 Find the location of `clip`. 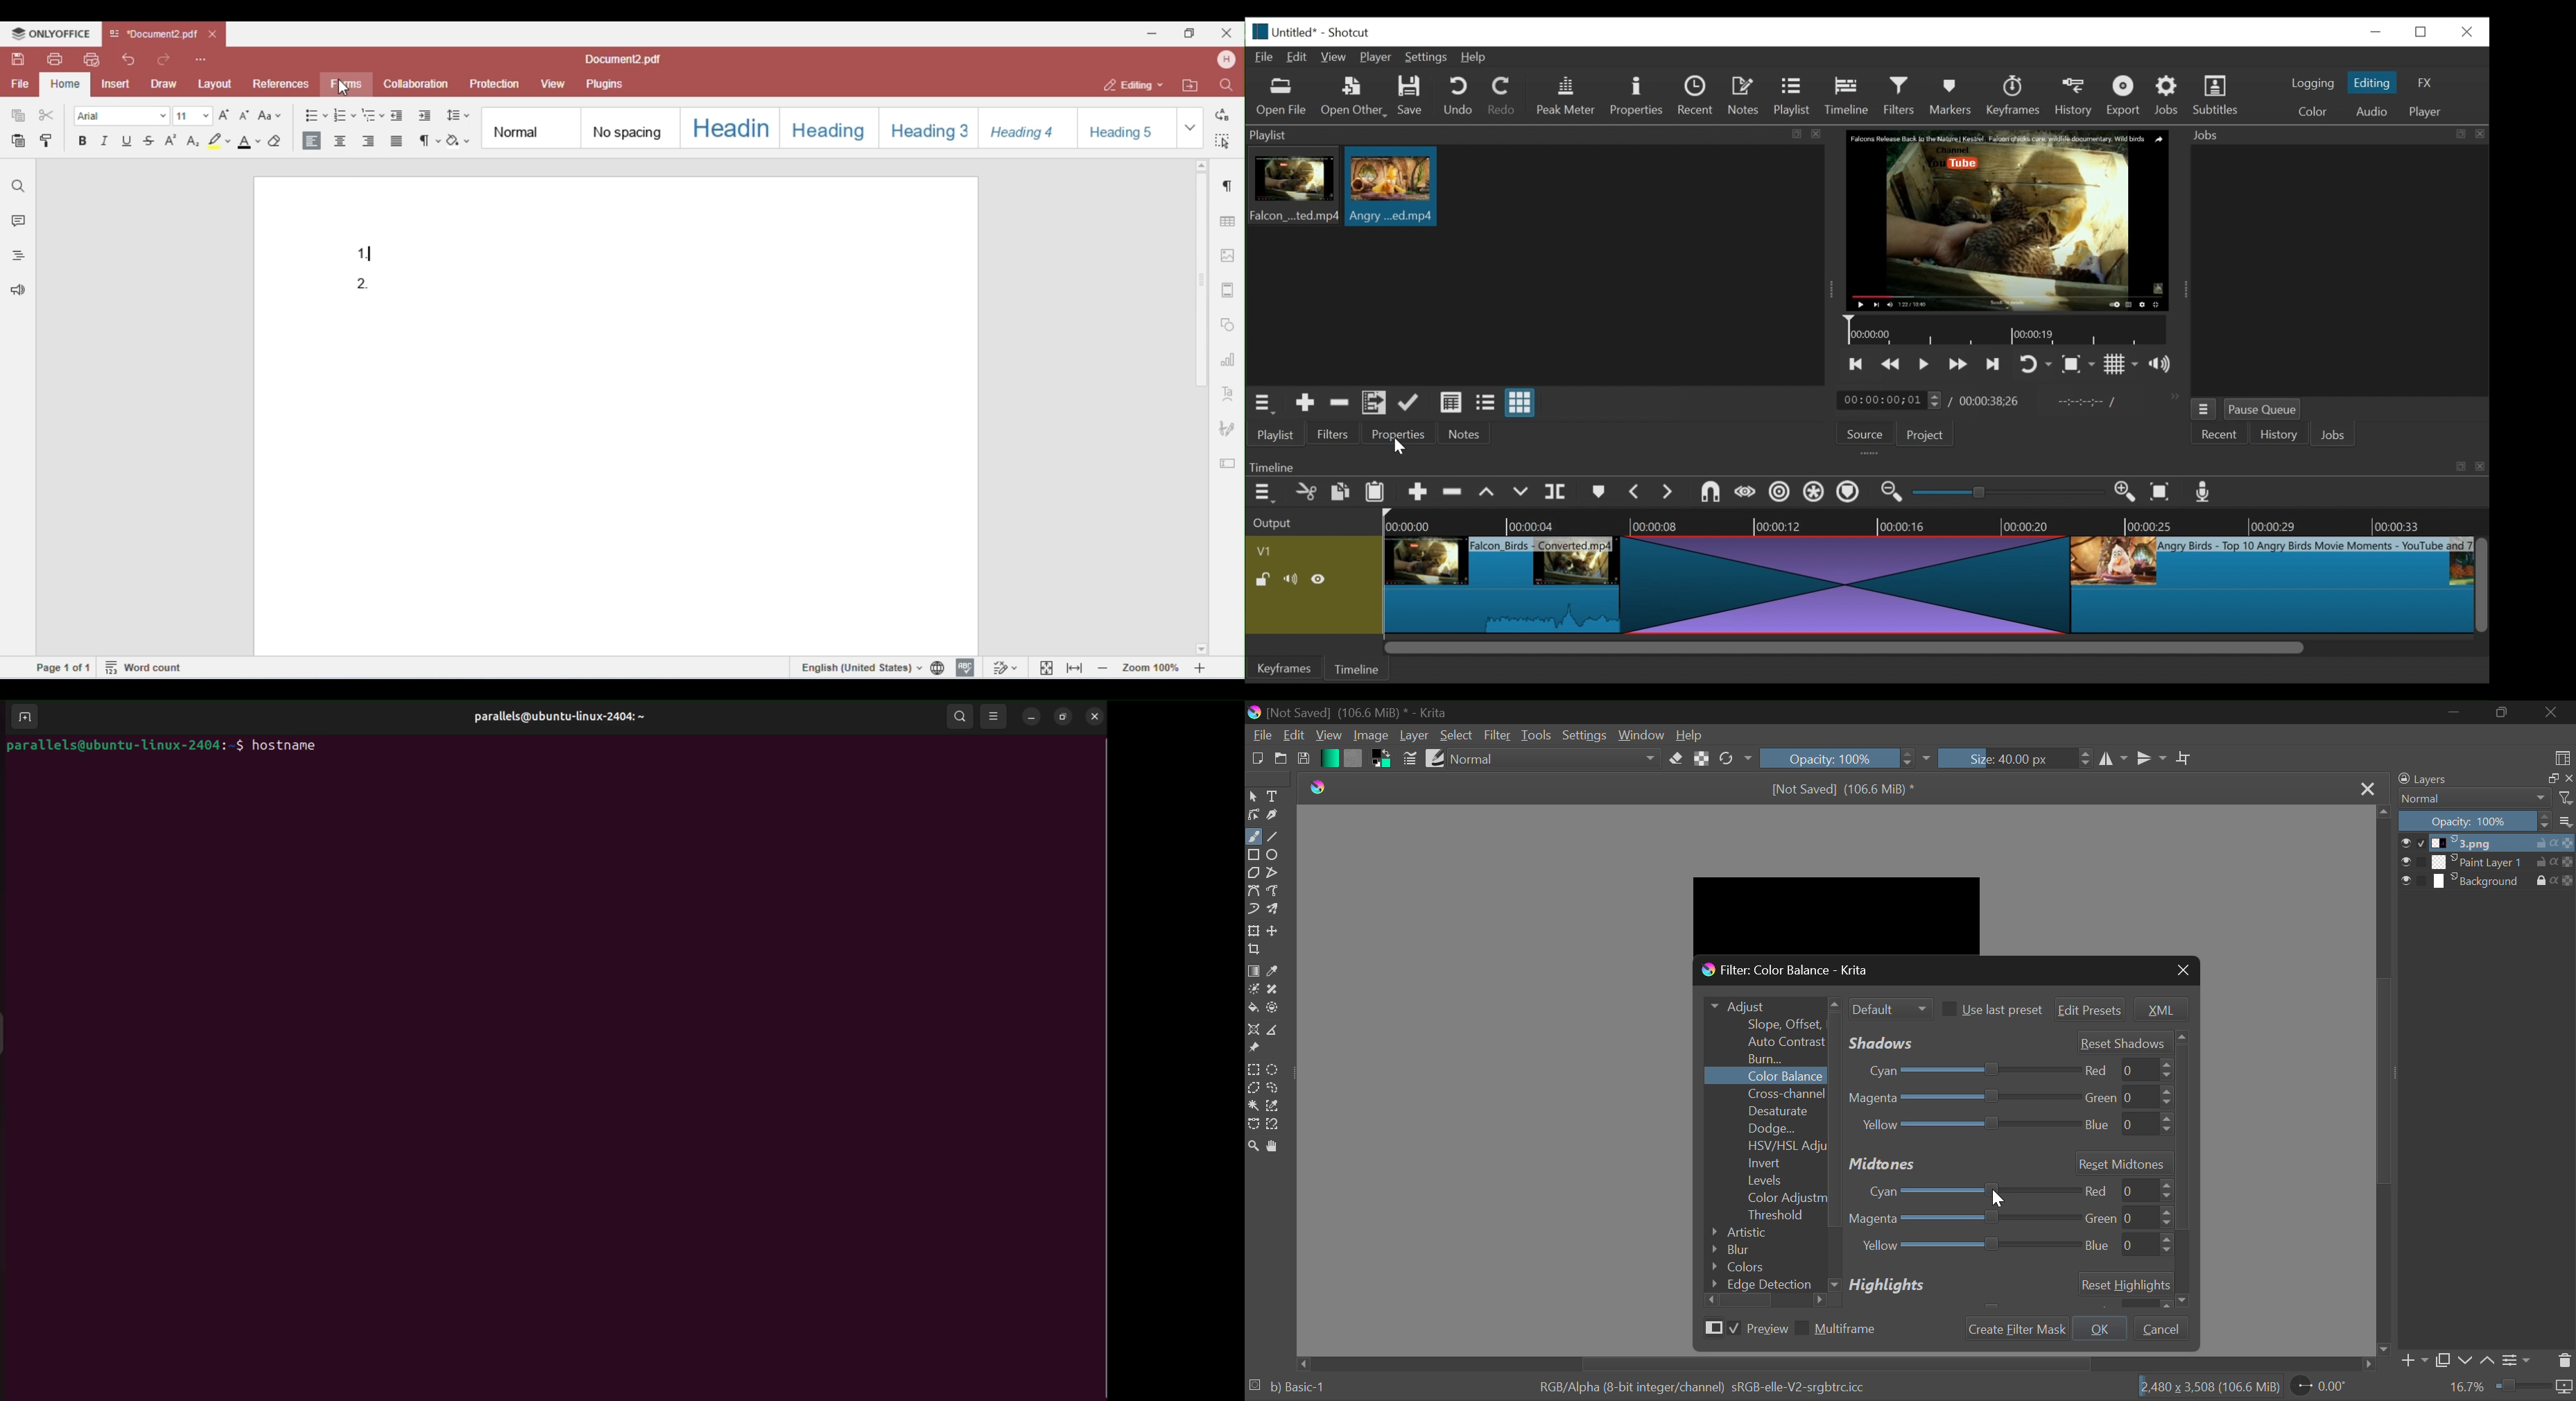

clip is located at coordinates (2272, 586).